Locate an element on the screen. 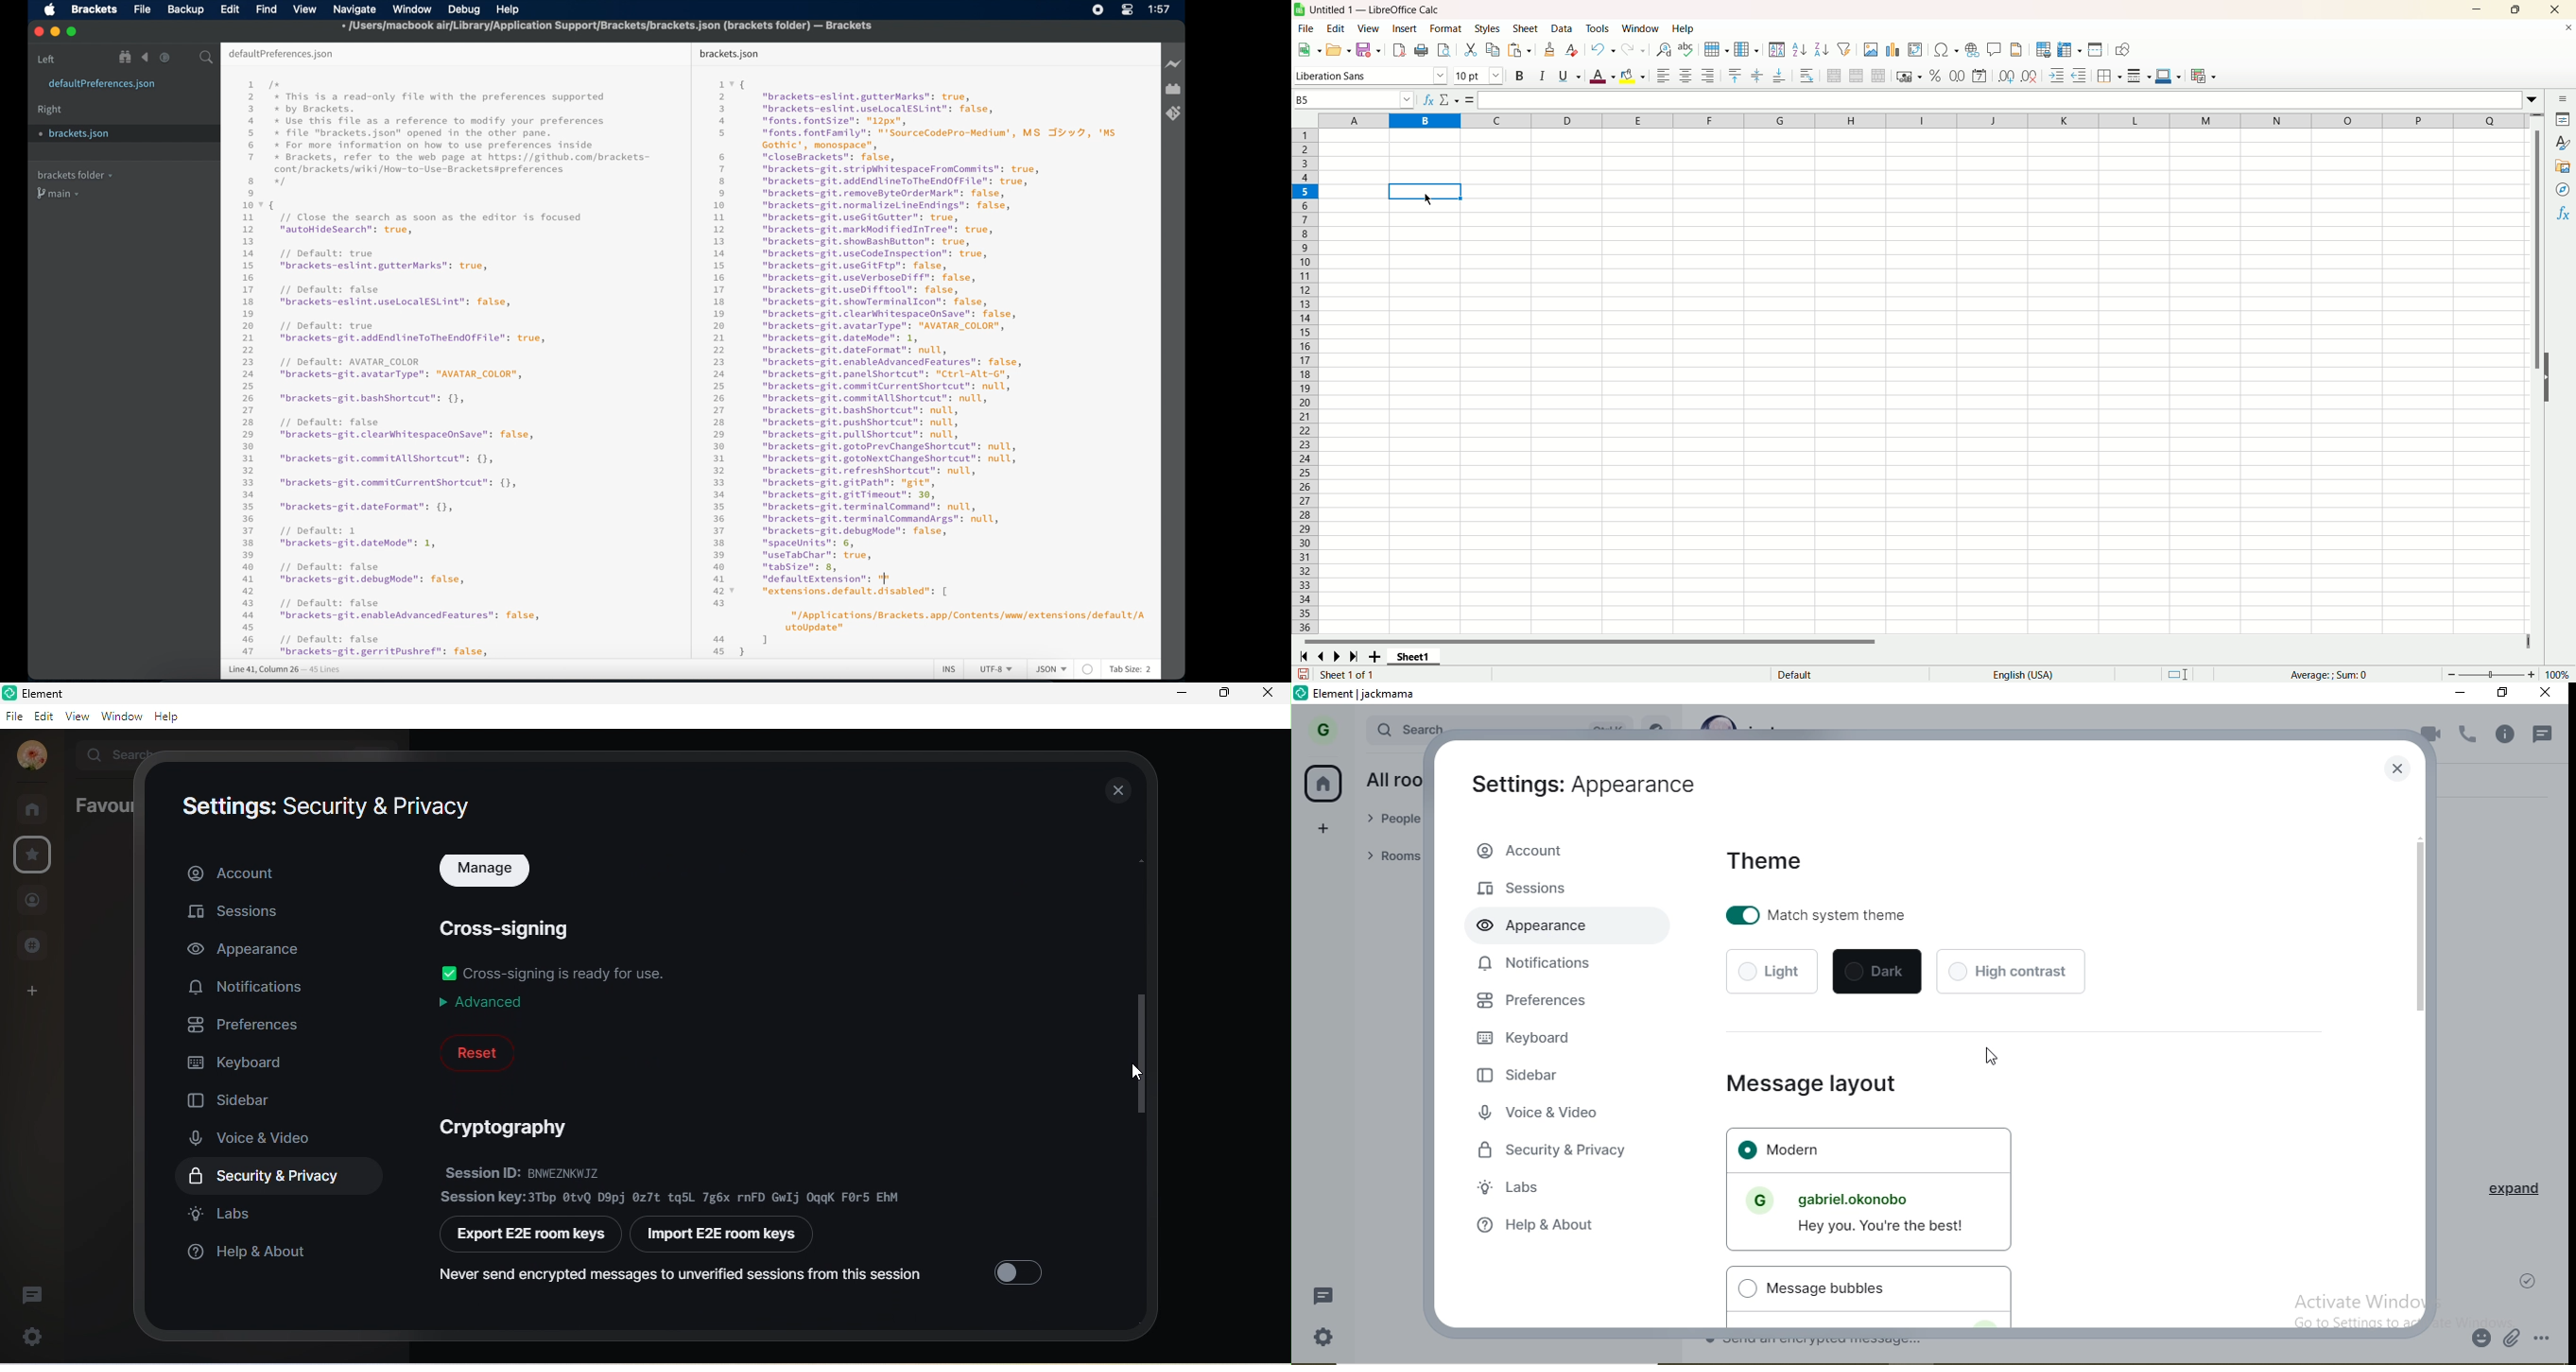 This screenshot has height=1372, width=2576. threads is located at coordinates (33, 1293).